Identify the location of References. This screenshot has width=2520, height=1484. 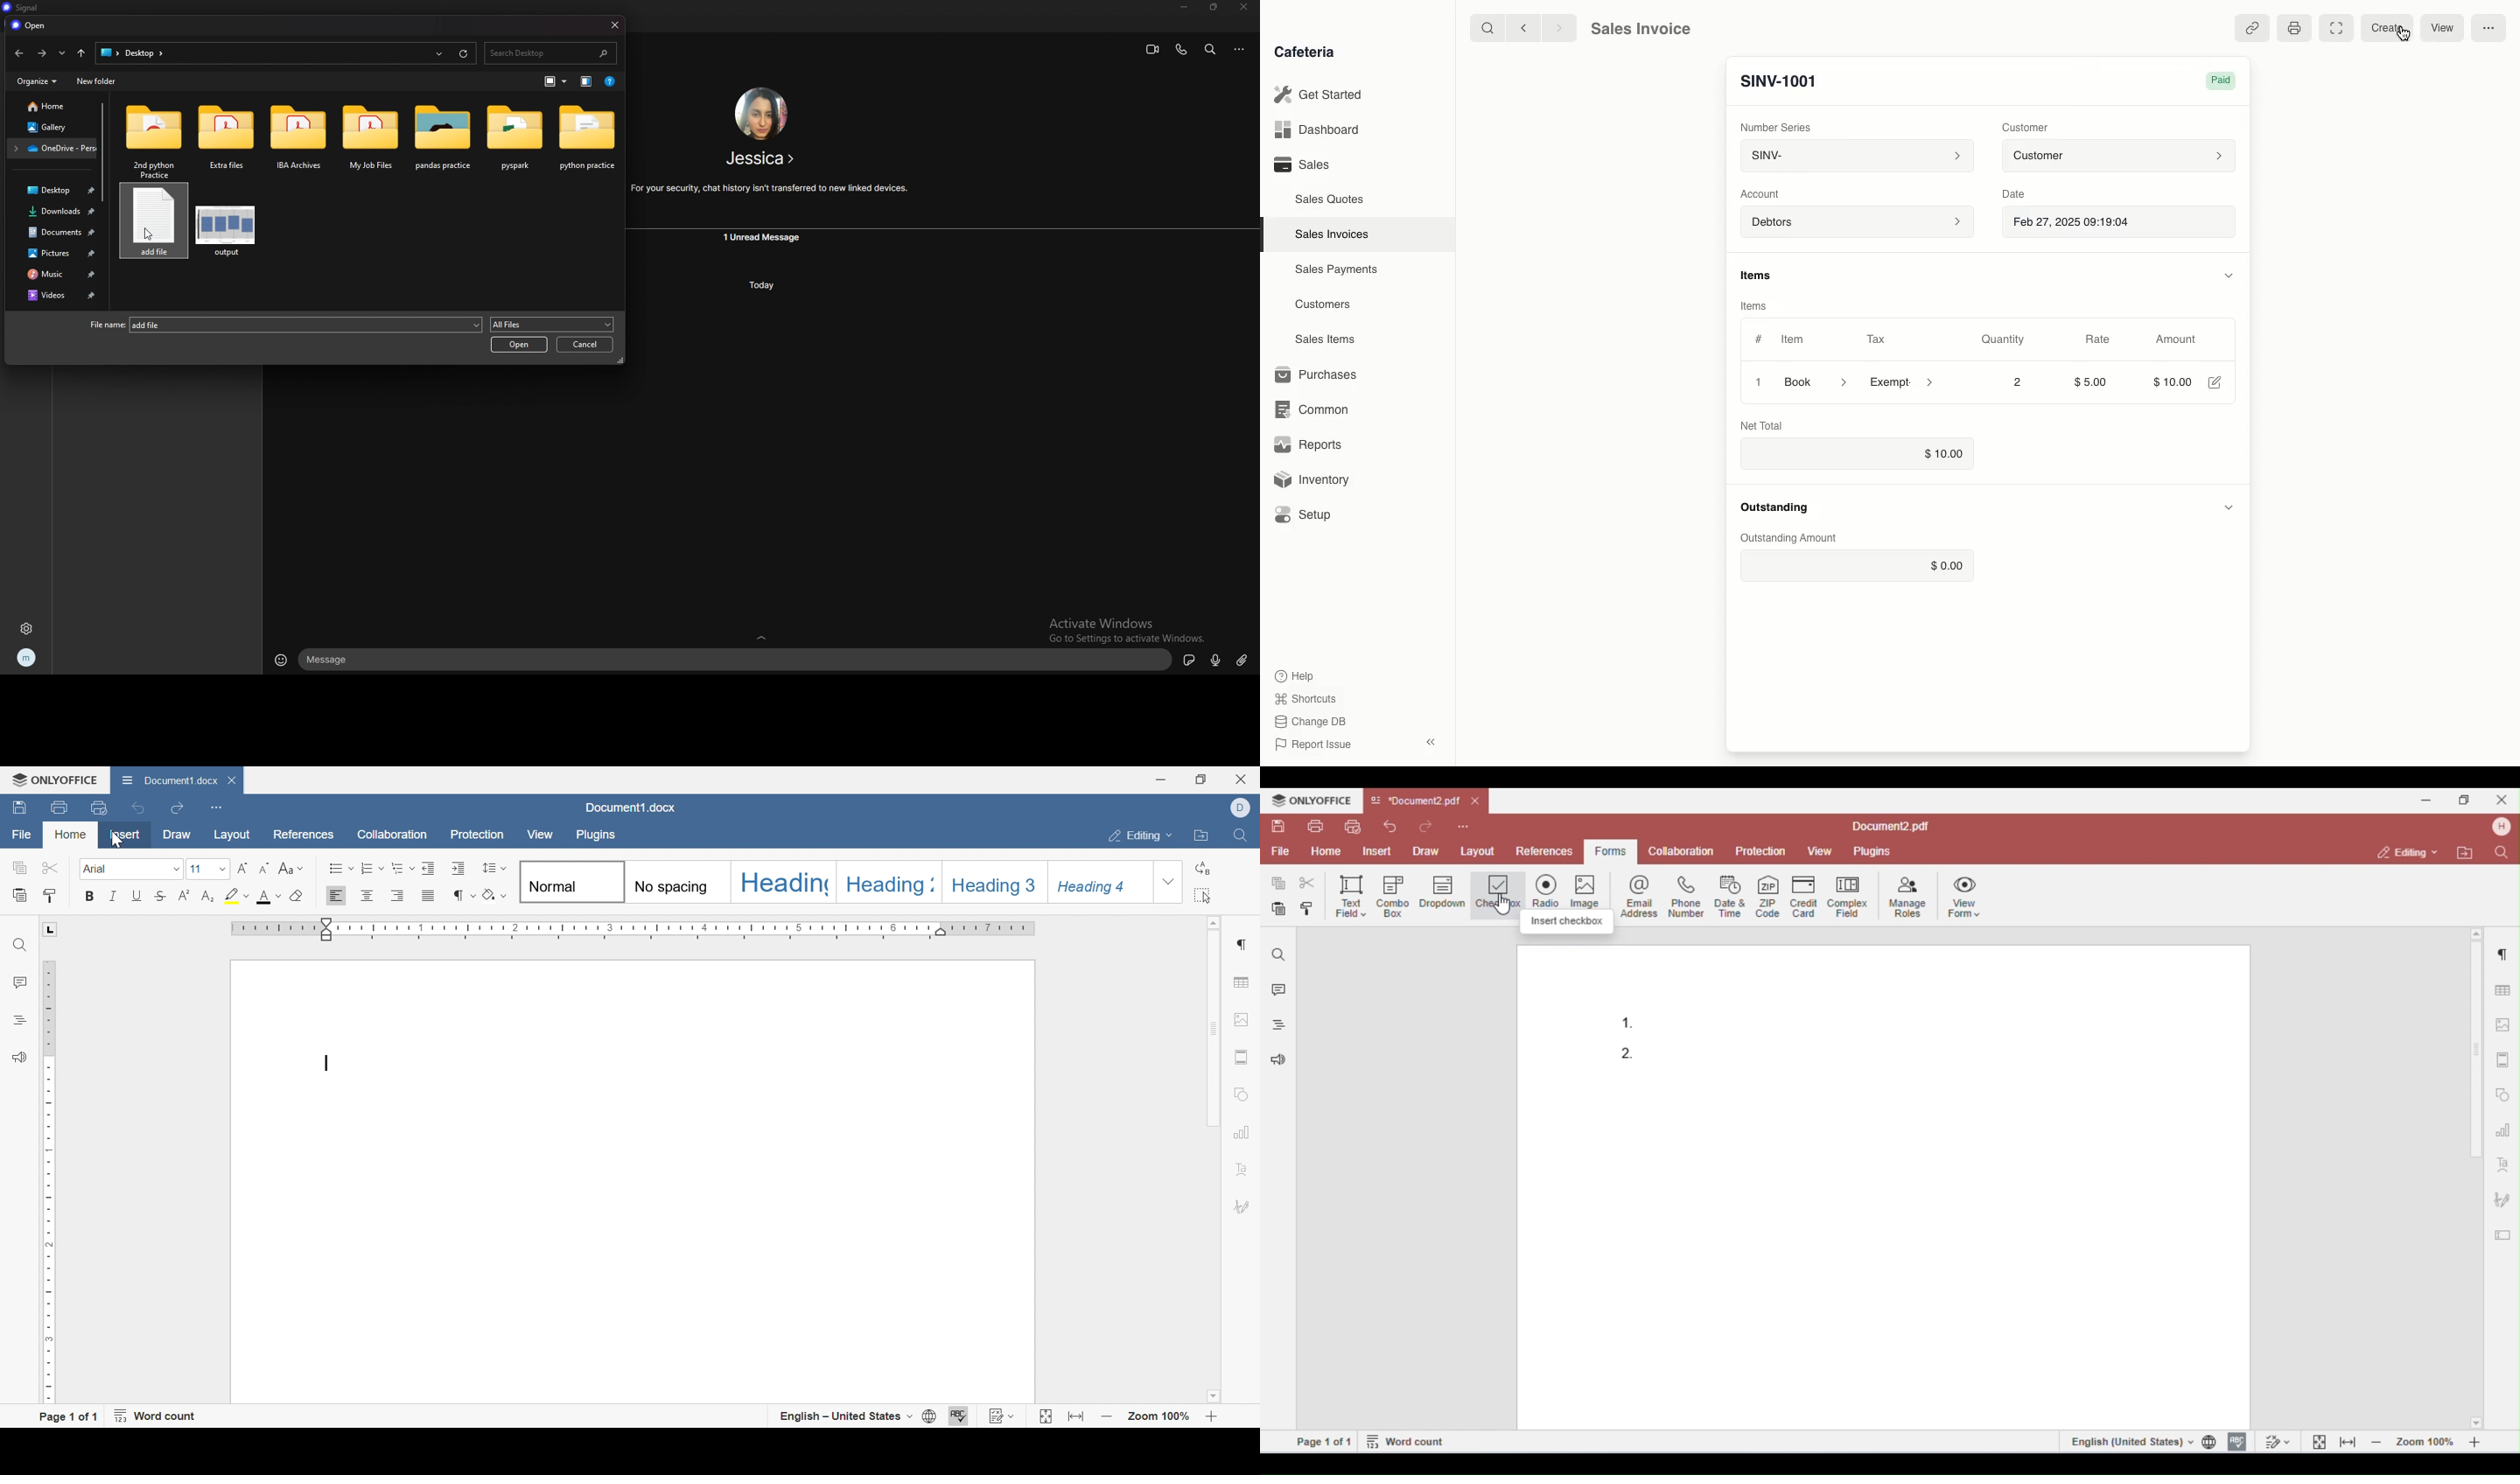
(305, 834).